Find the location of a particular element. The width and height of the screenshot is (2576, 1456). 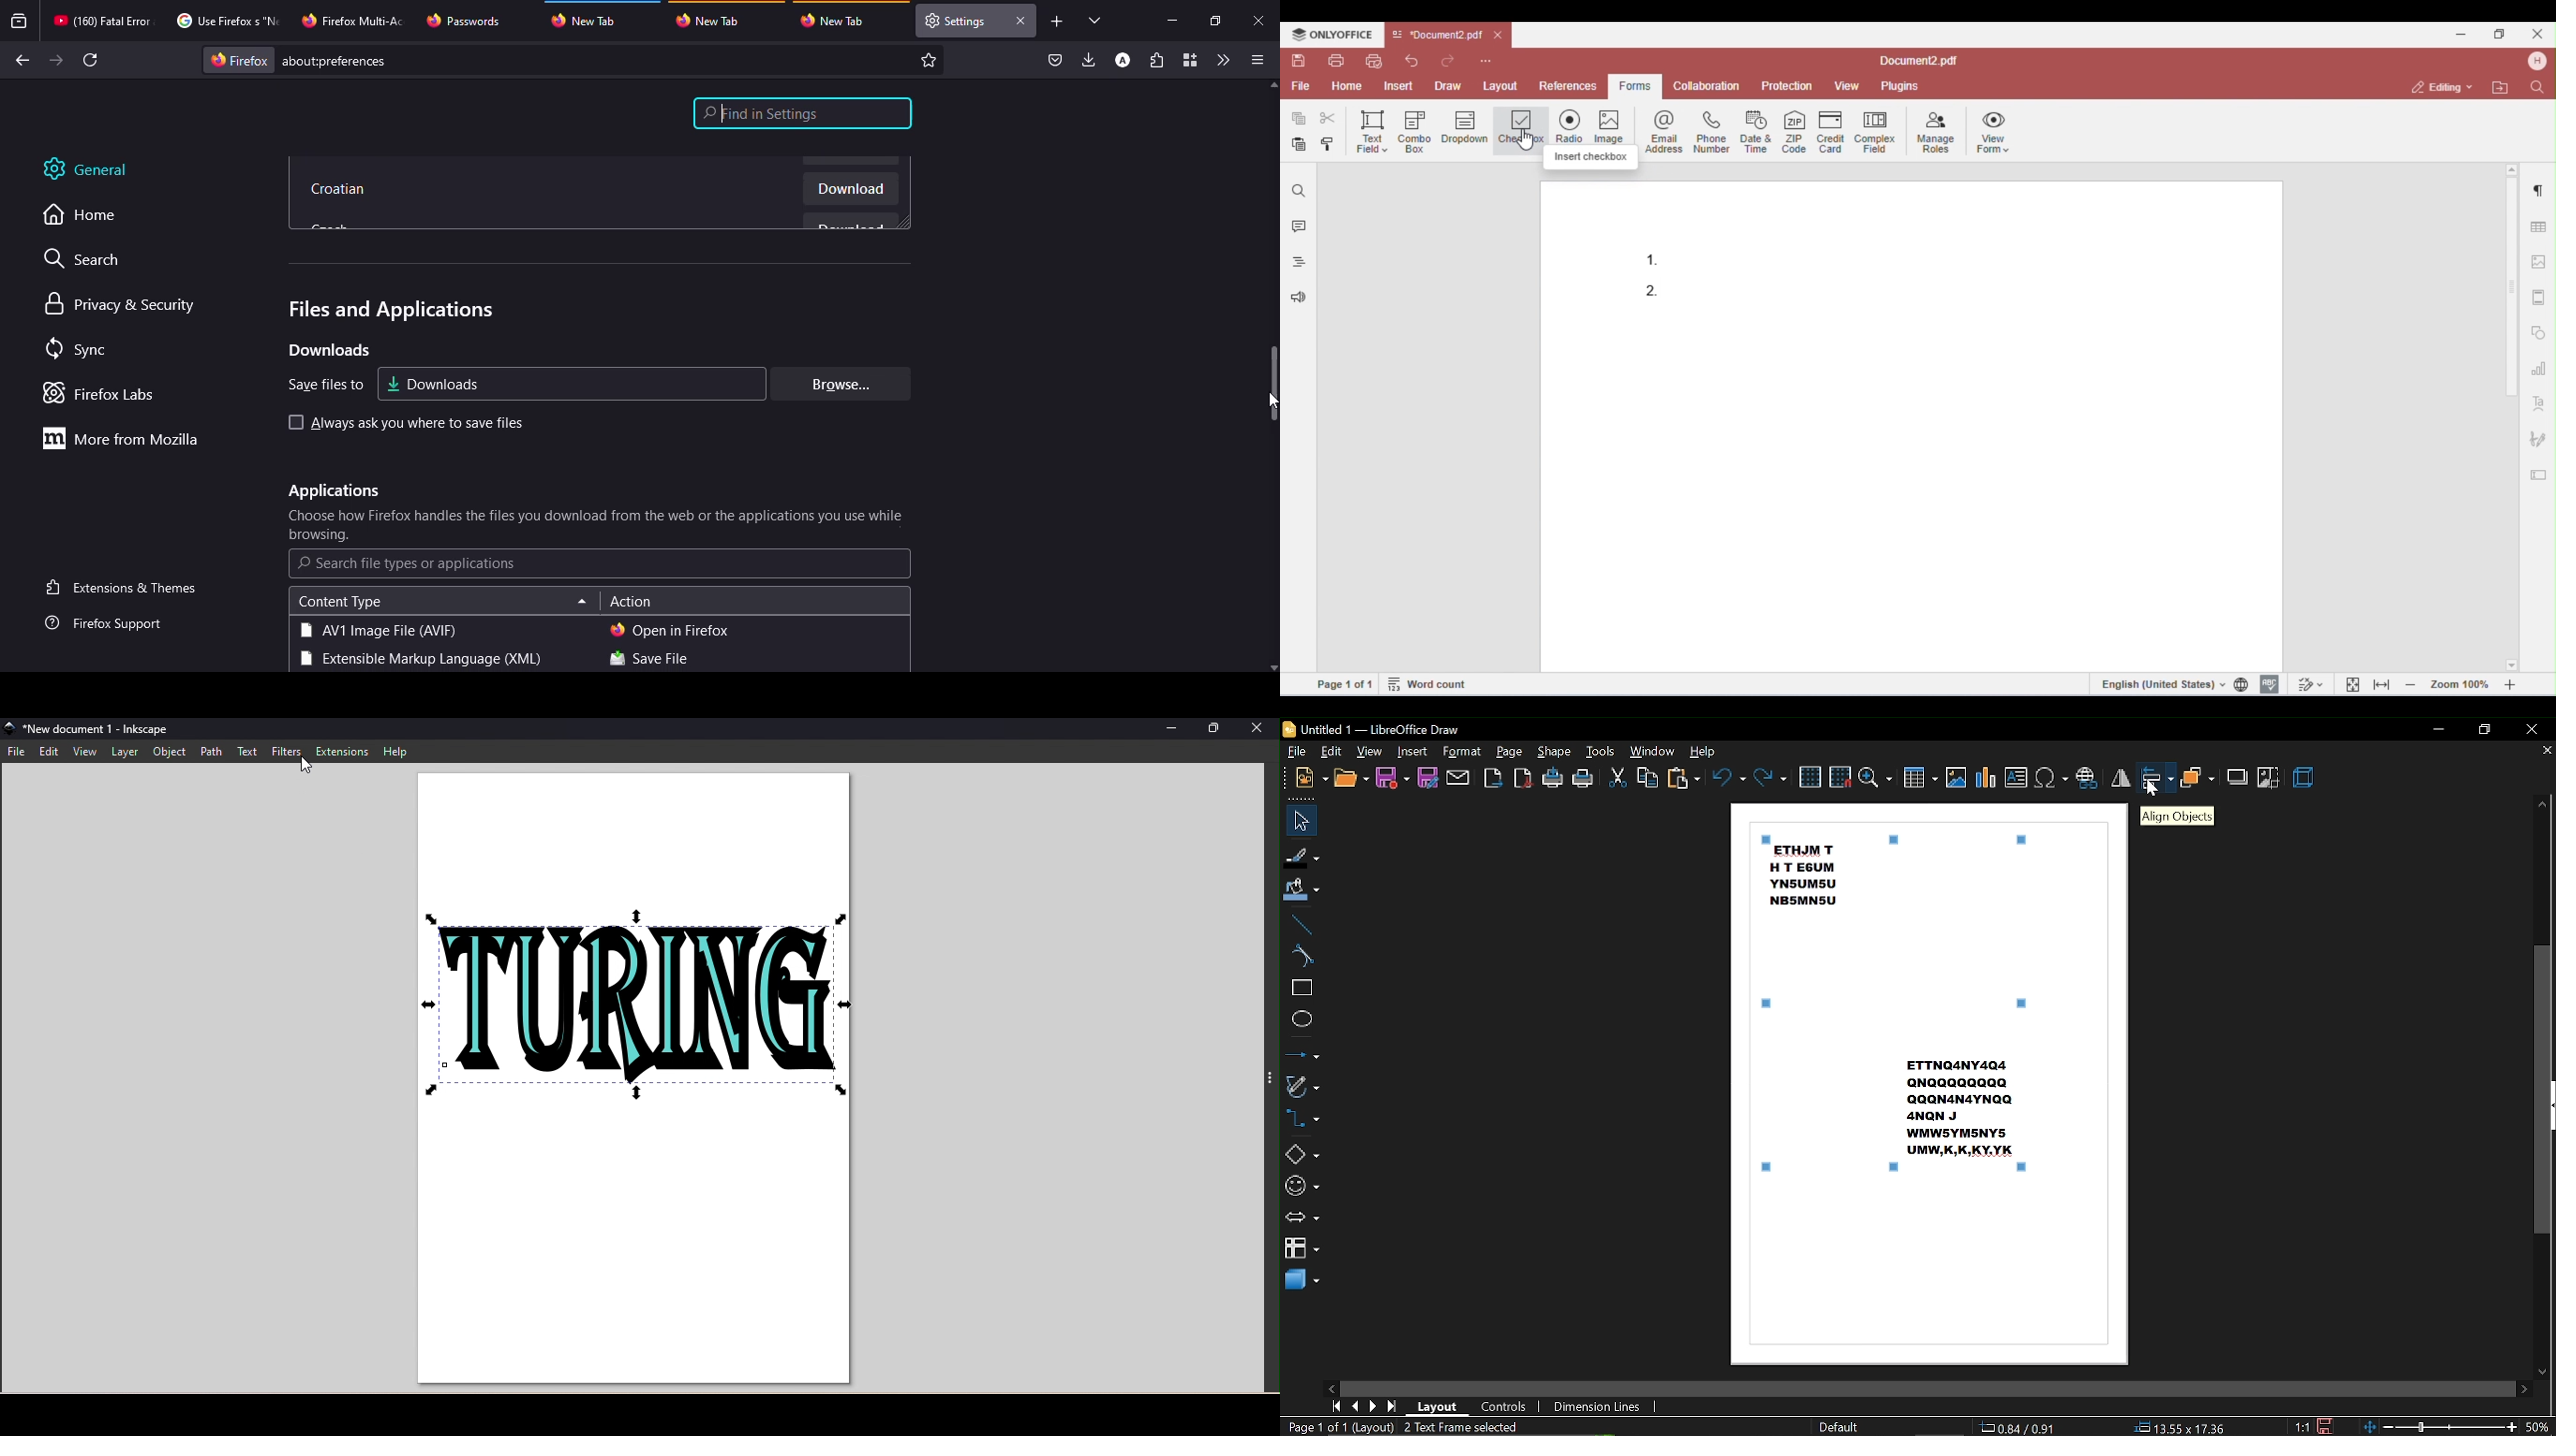

help is located at coordinates (1707, 751).